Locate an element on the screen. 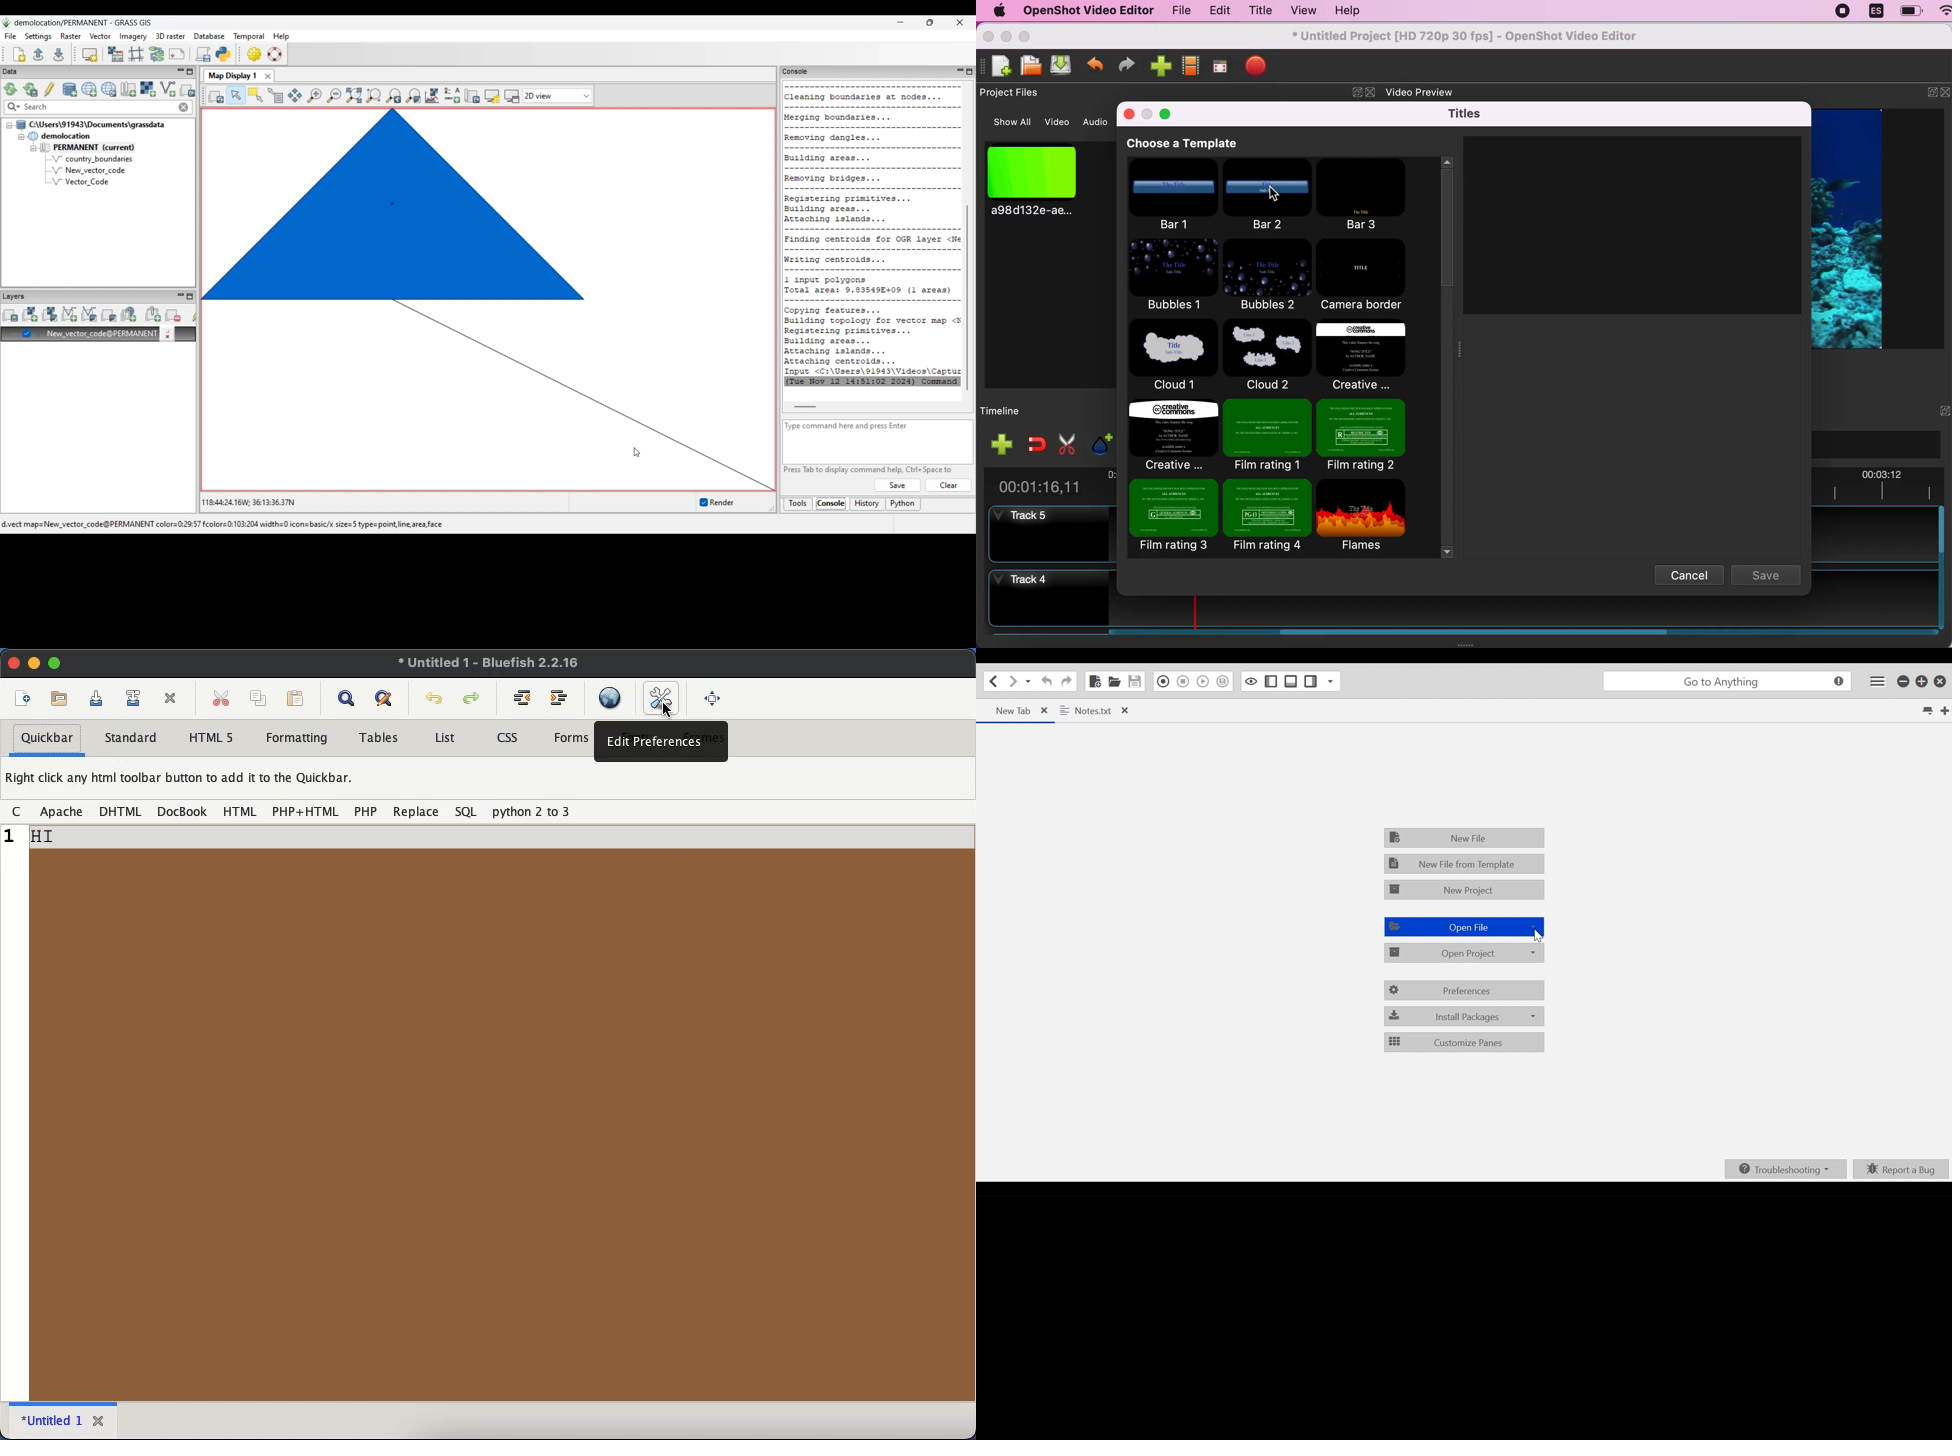 Image resolution: width=1960 pixels, height=1456 pixels. hide/expand is located at coordinates (1356, 93).